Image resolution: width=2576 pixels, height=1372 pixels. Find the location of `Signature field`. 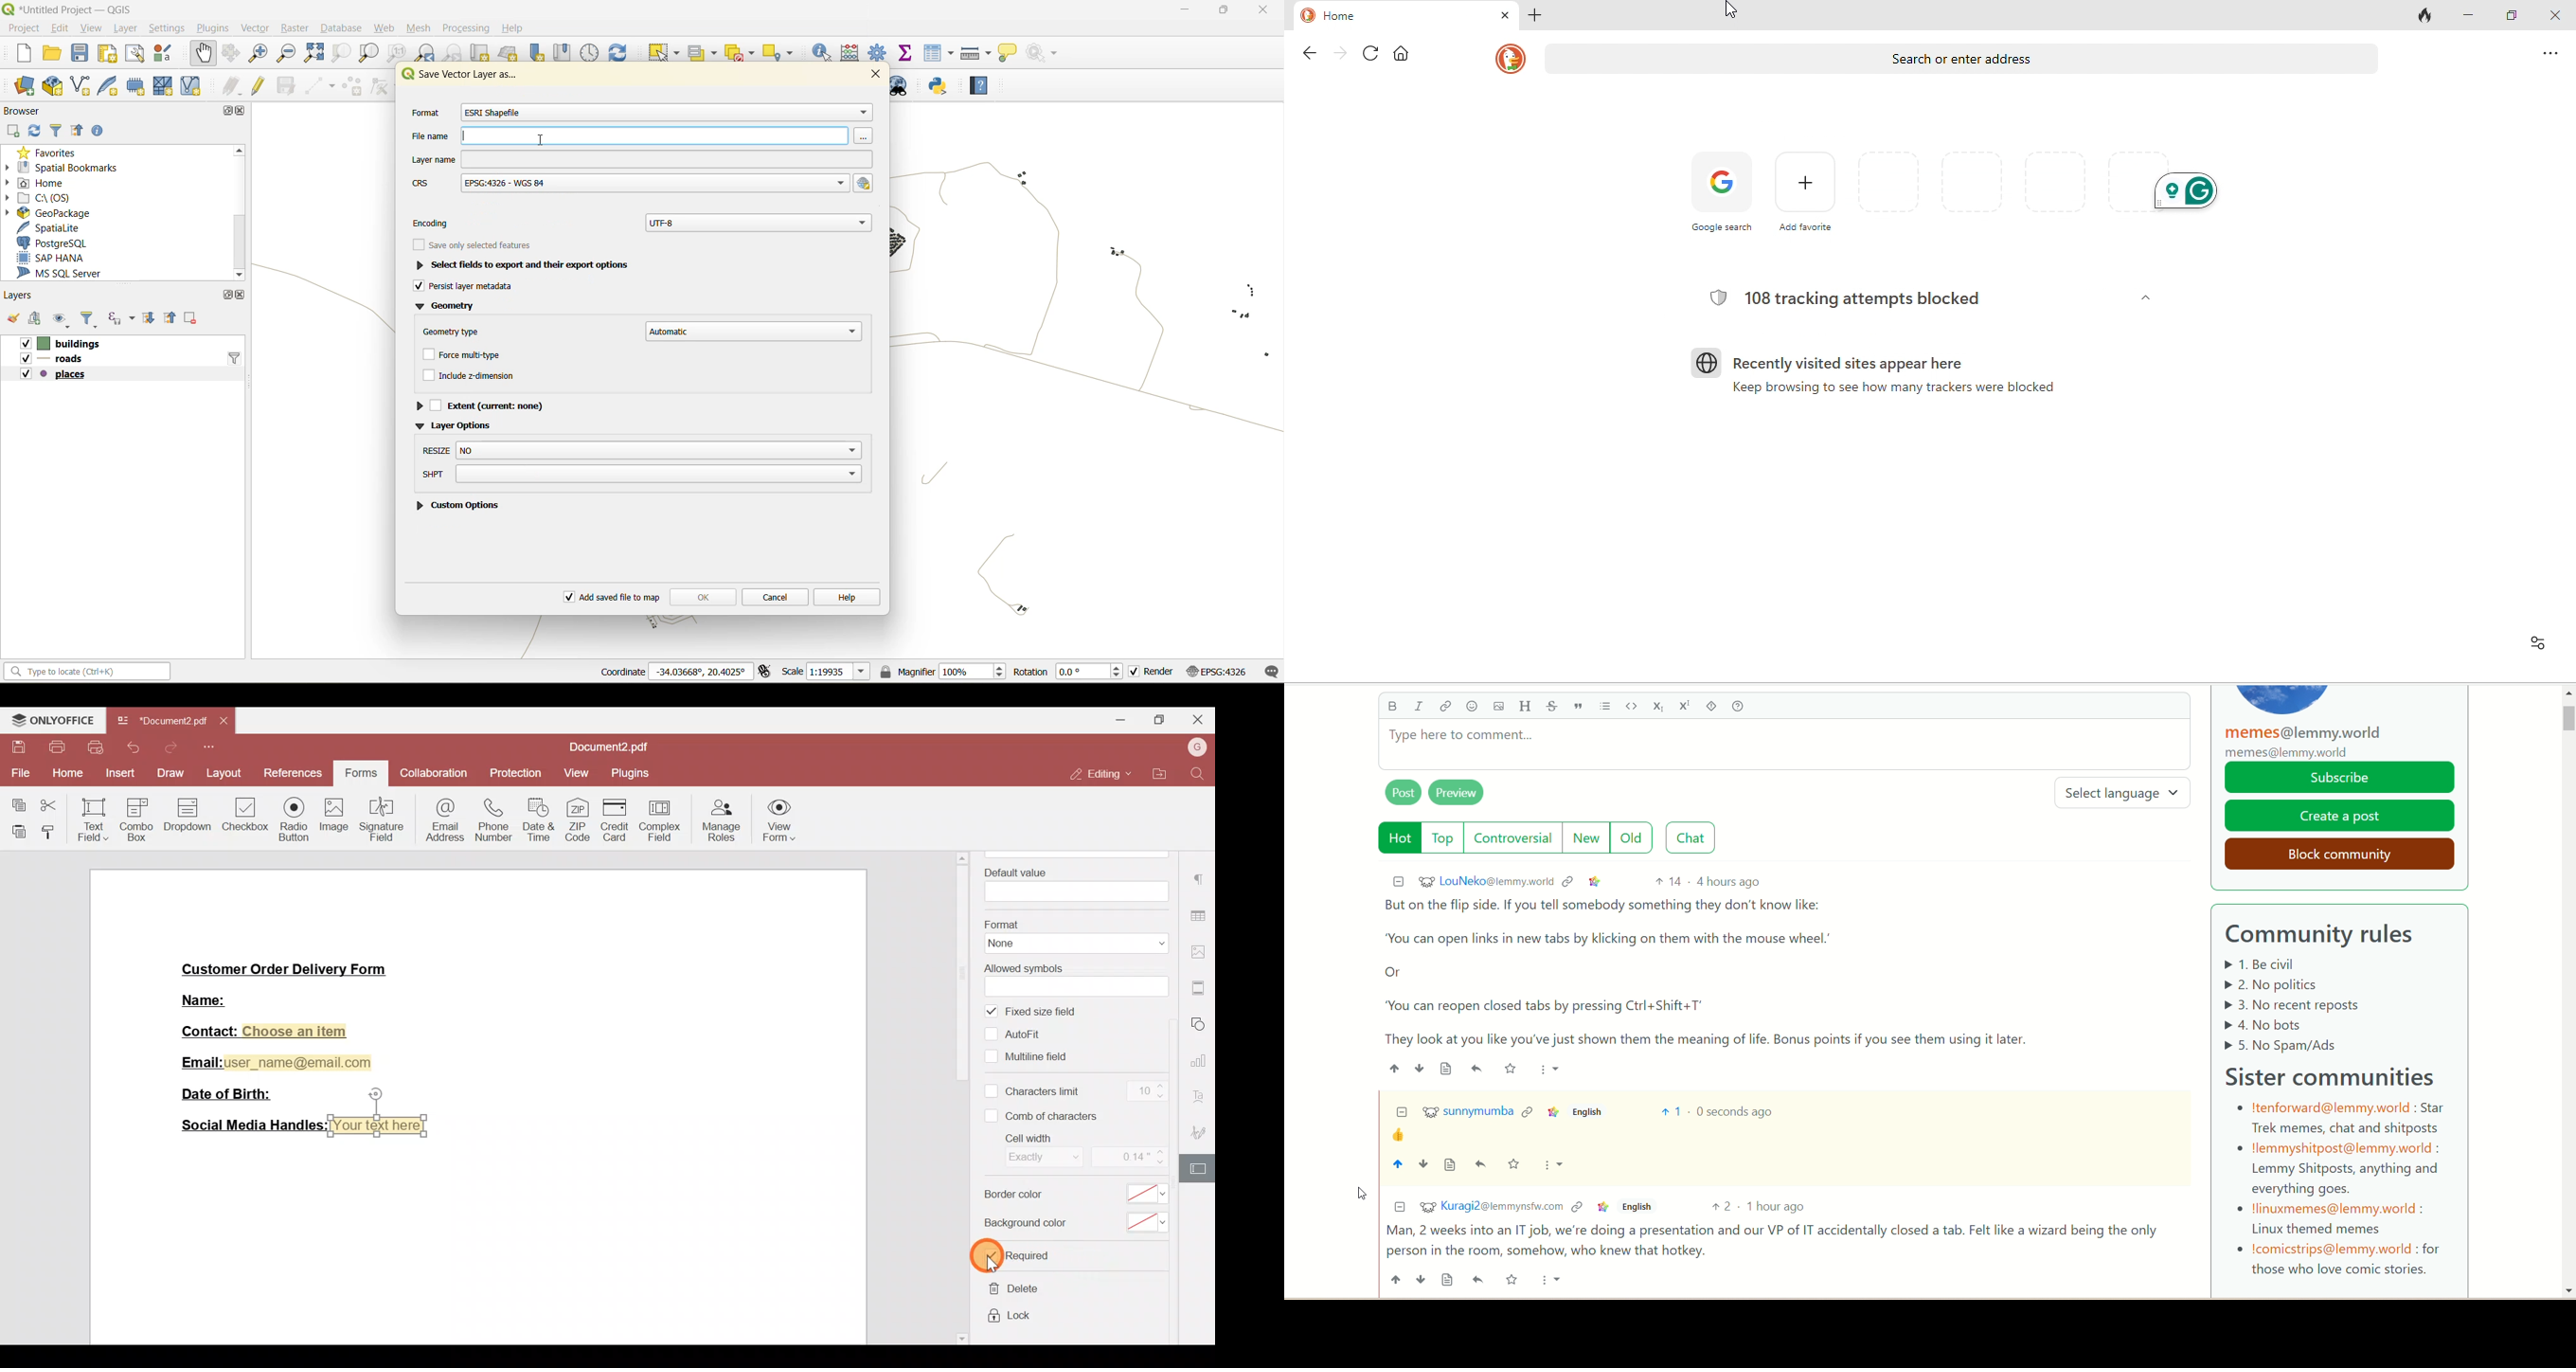

Signature field is located at coordinates (379, 818).